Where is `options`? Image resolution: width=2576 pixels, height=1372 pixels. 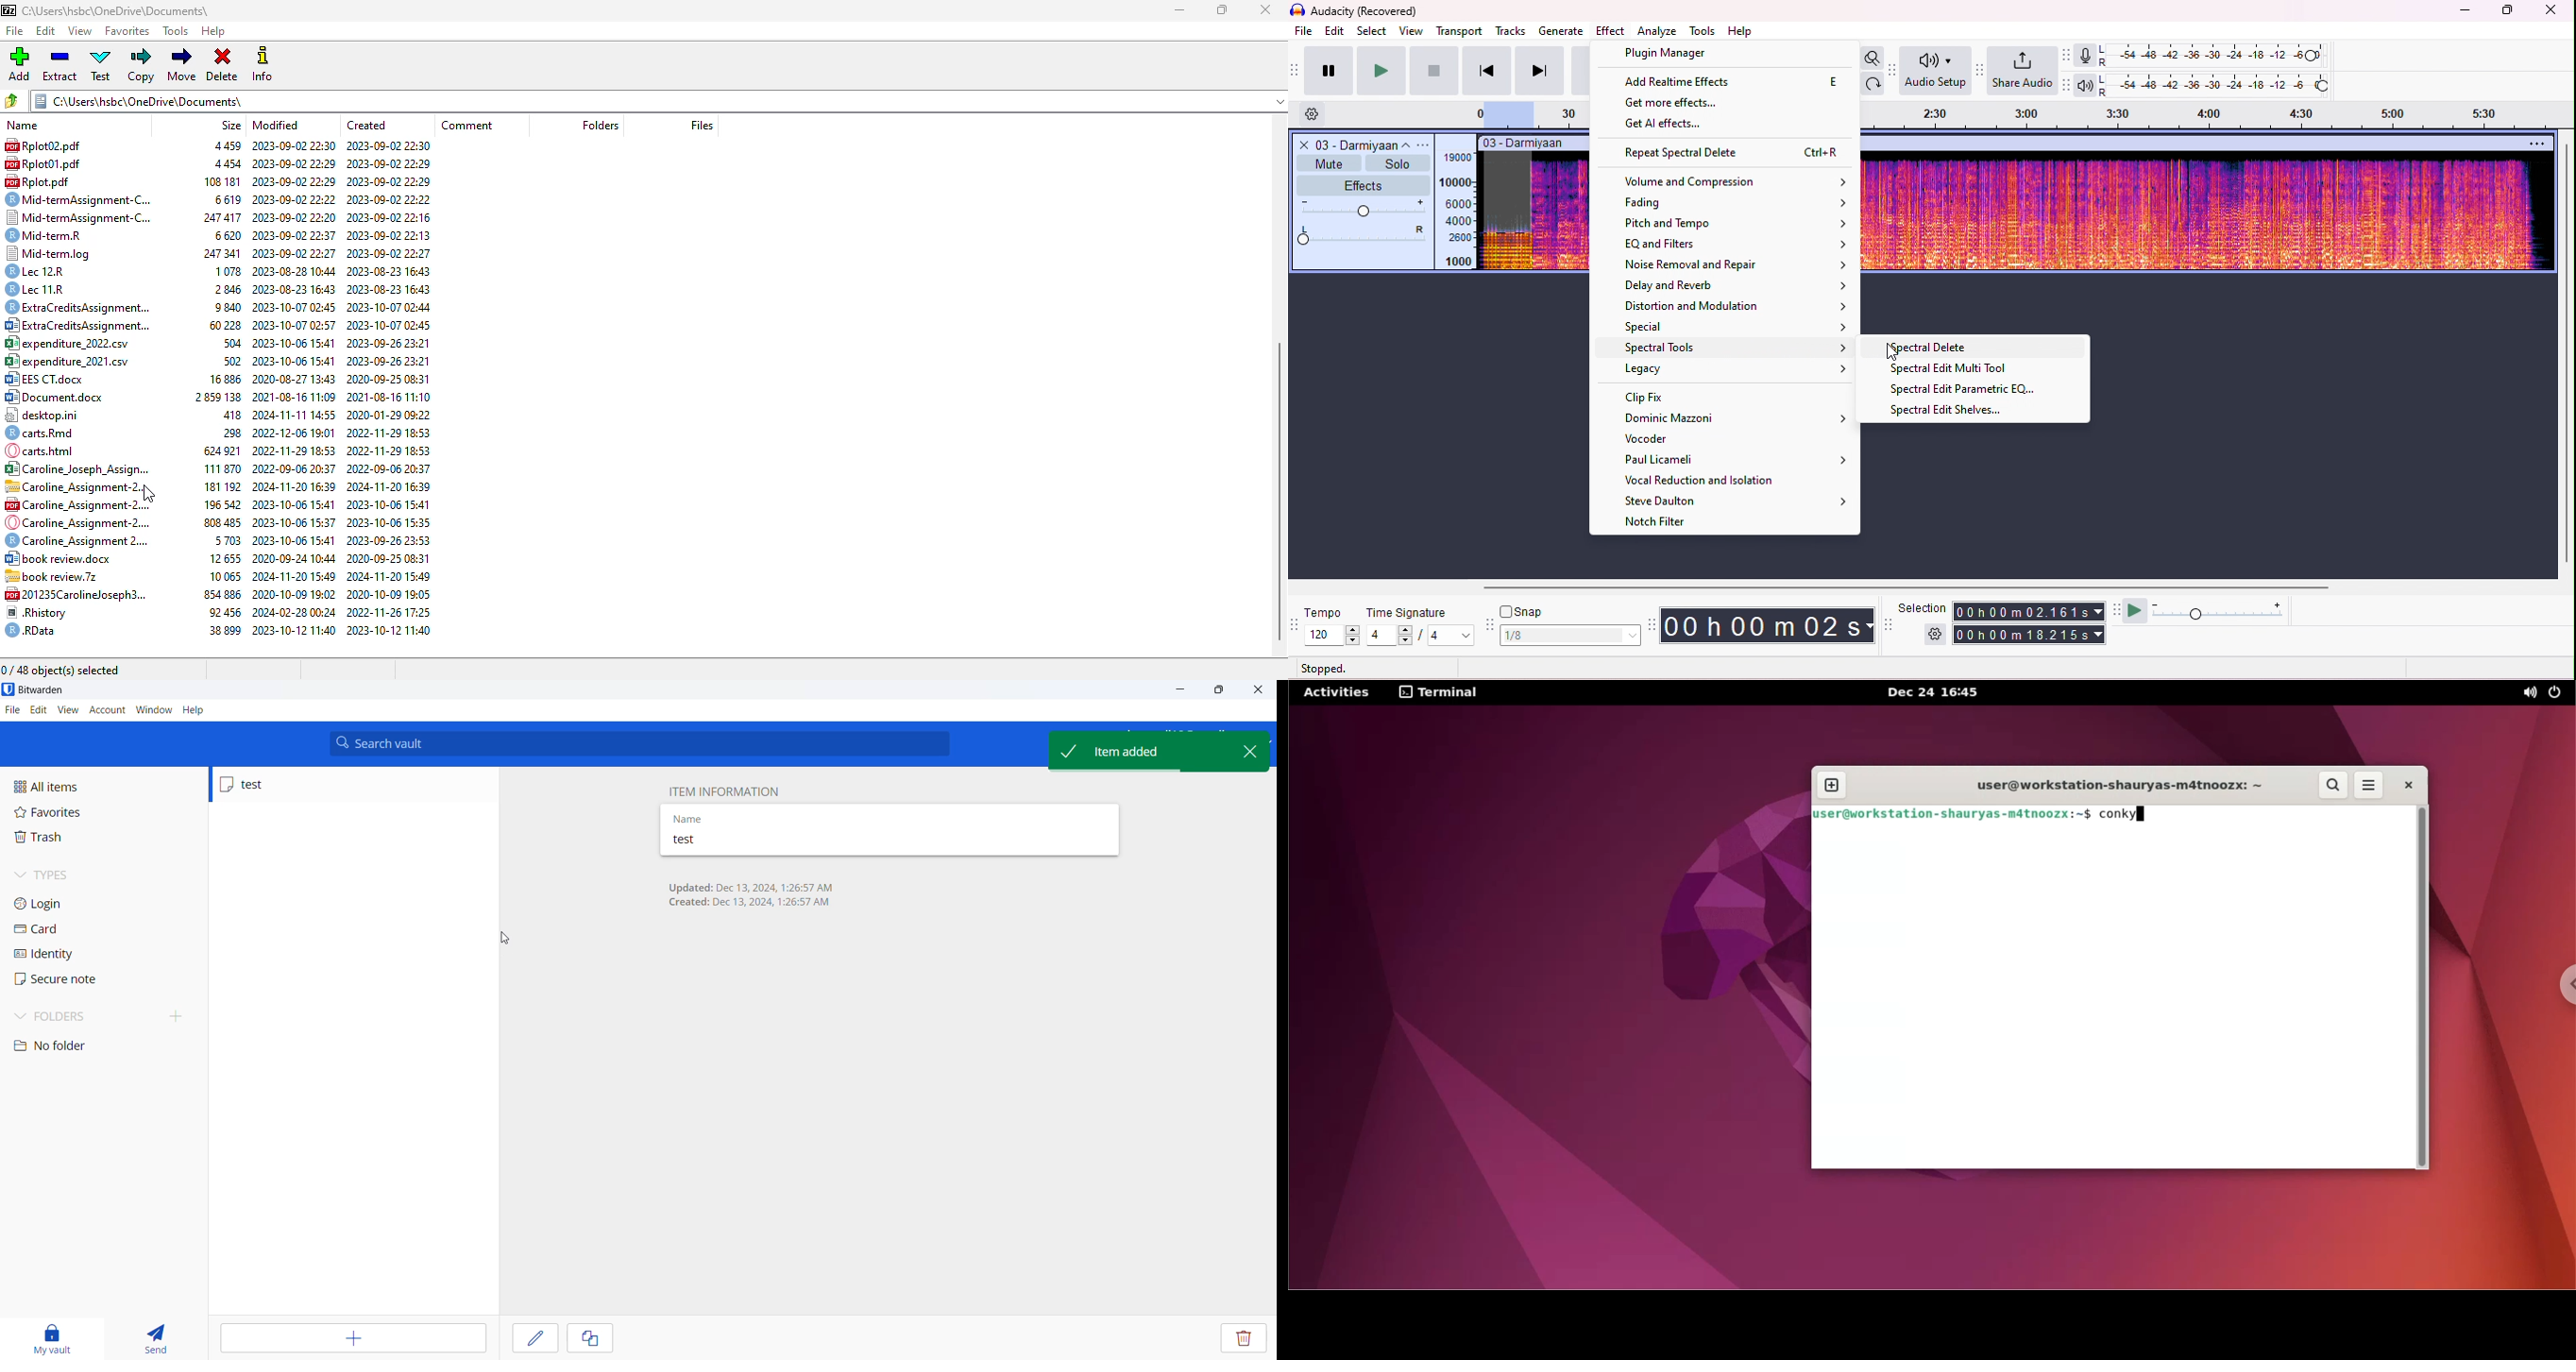 options is located at coordinates (2536, 143).